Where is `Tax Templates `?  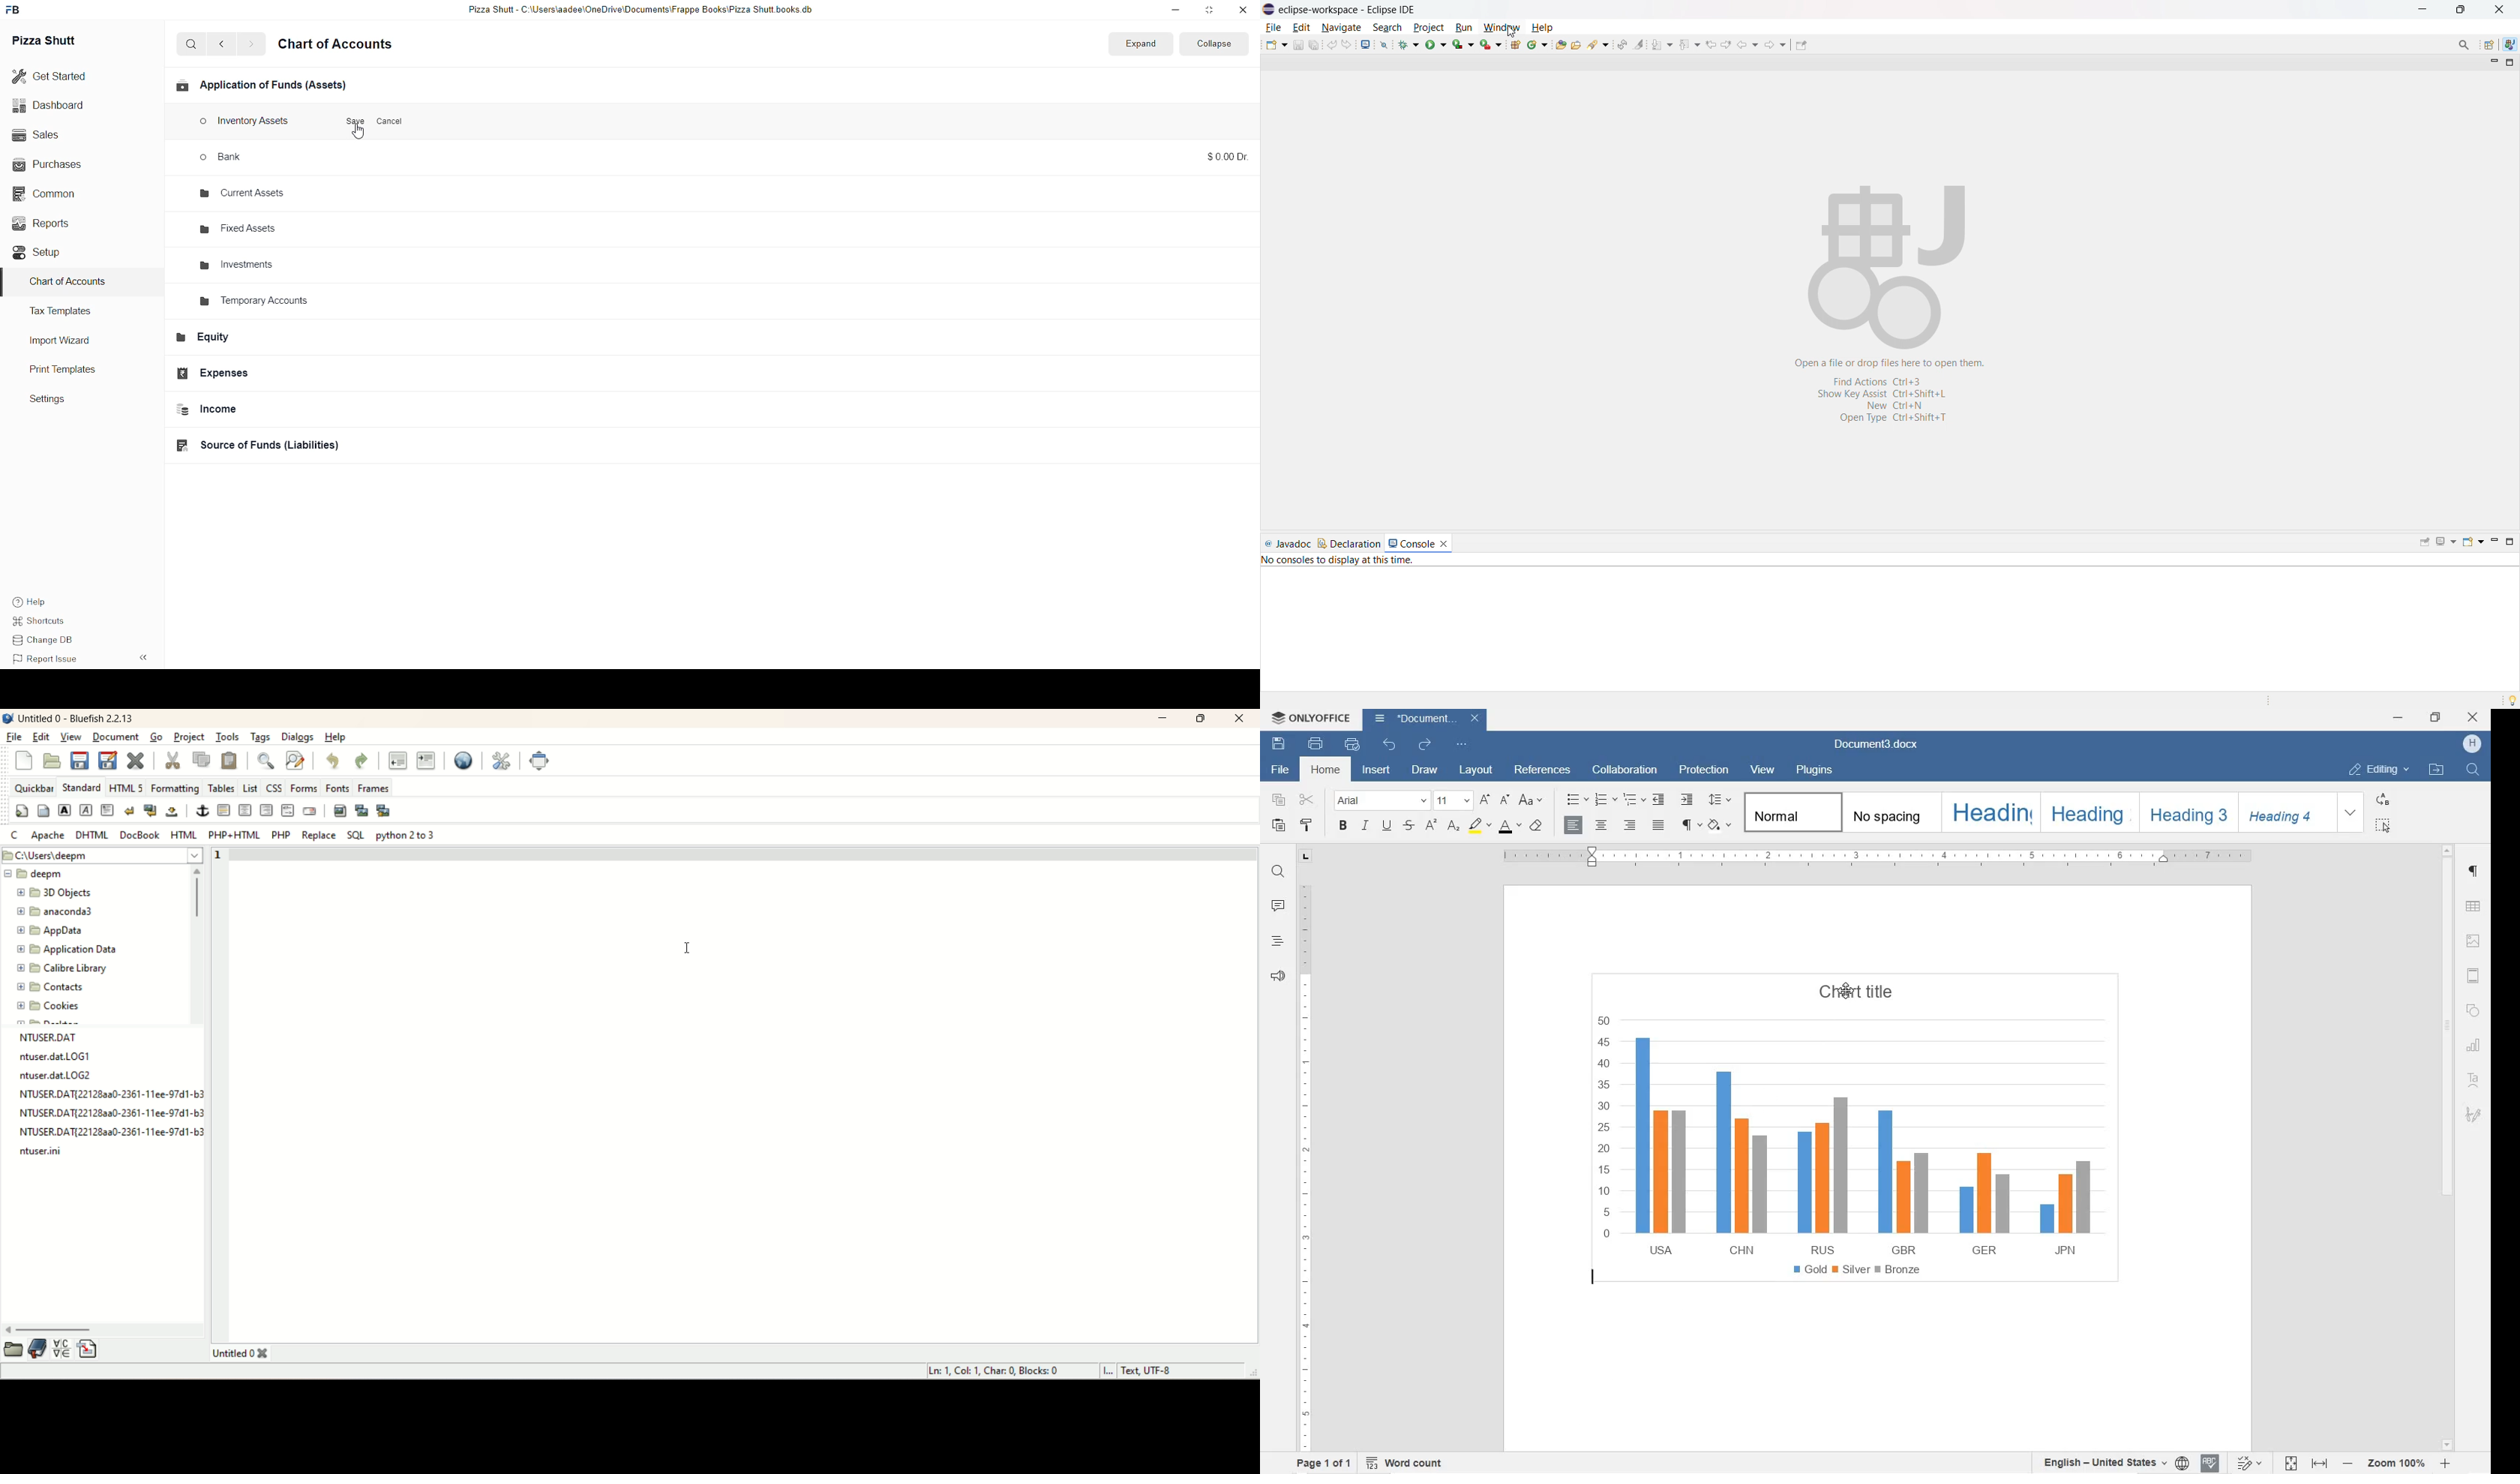 Tax Templates  is located at coordinates (77, 313).